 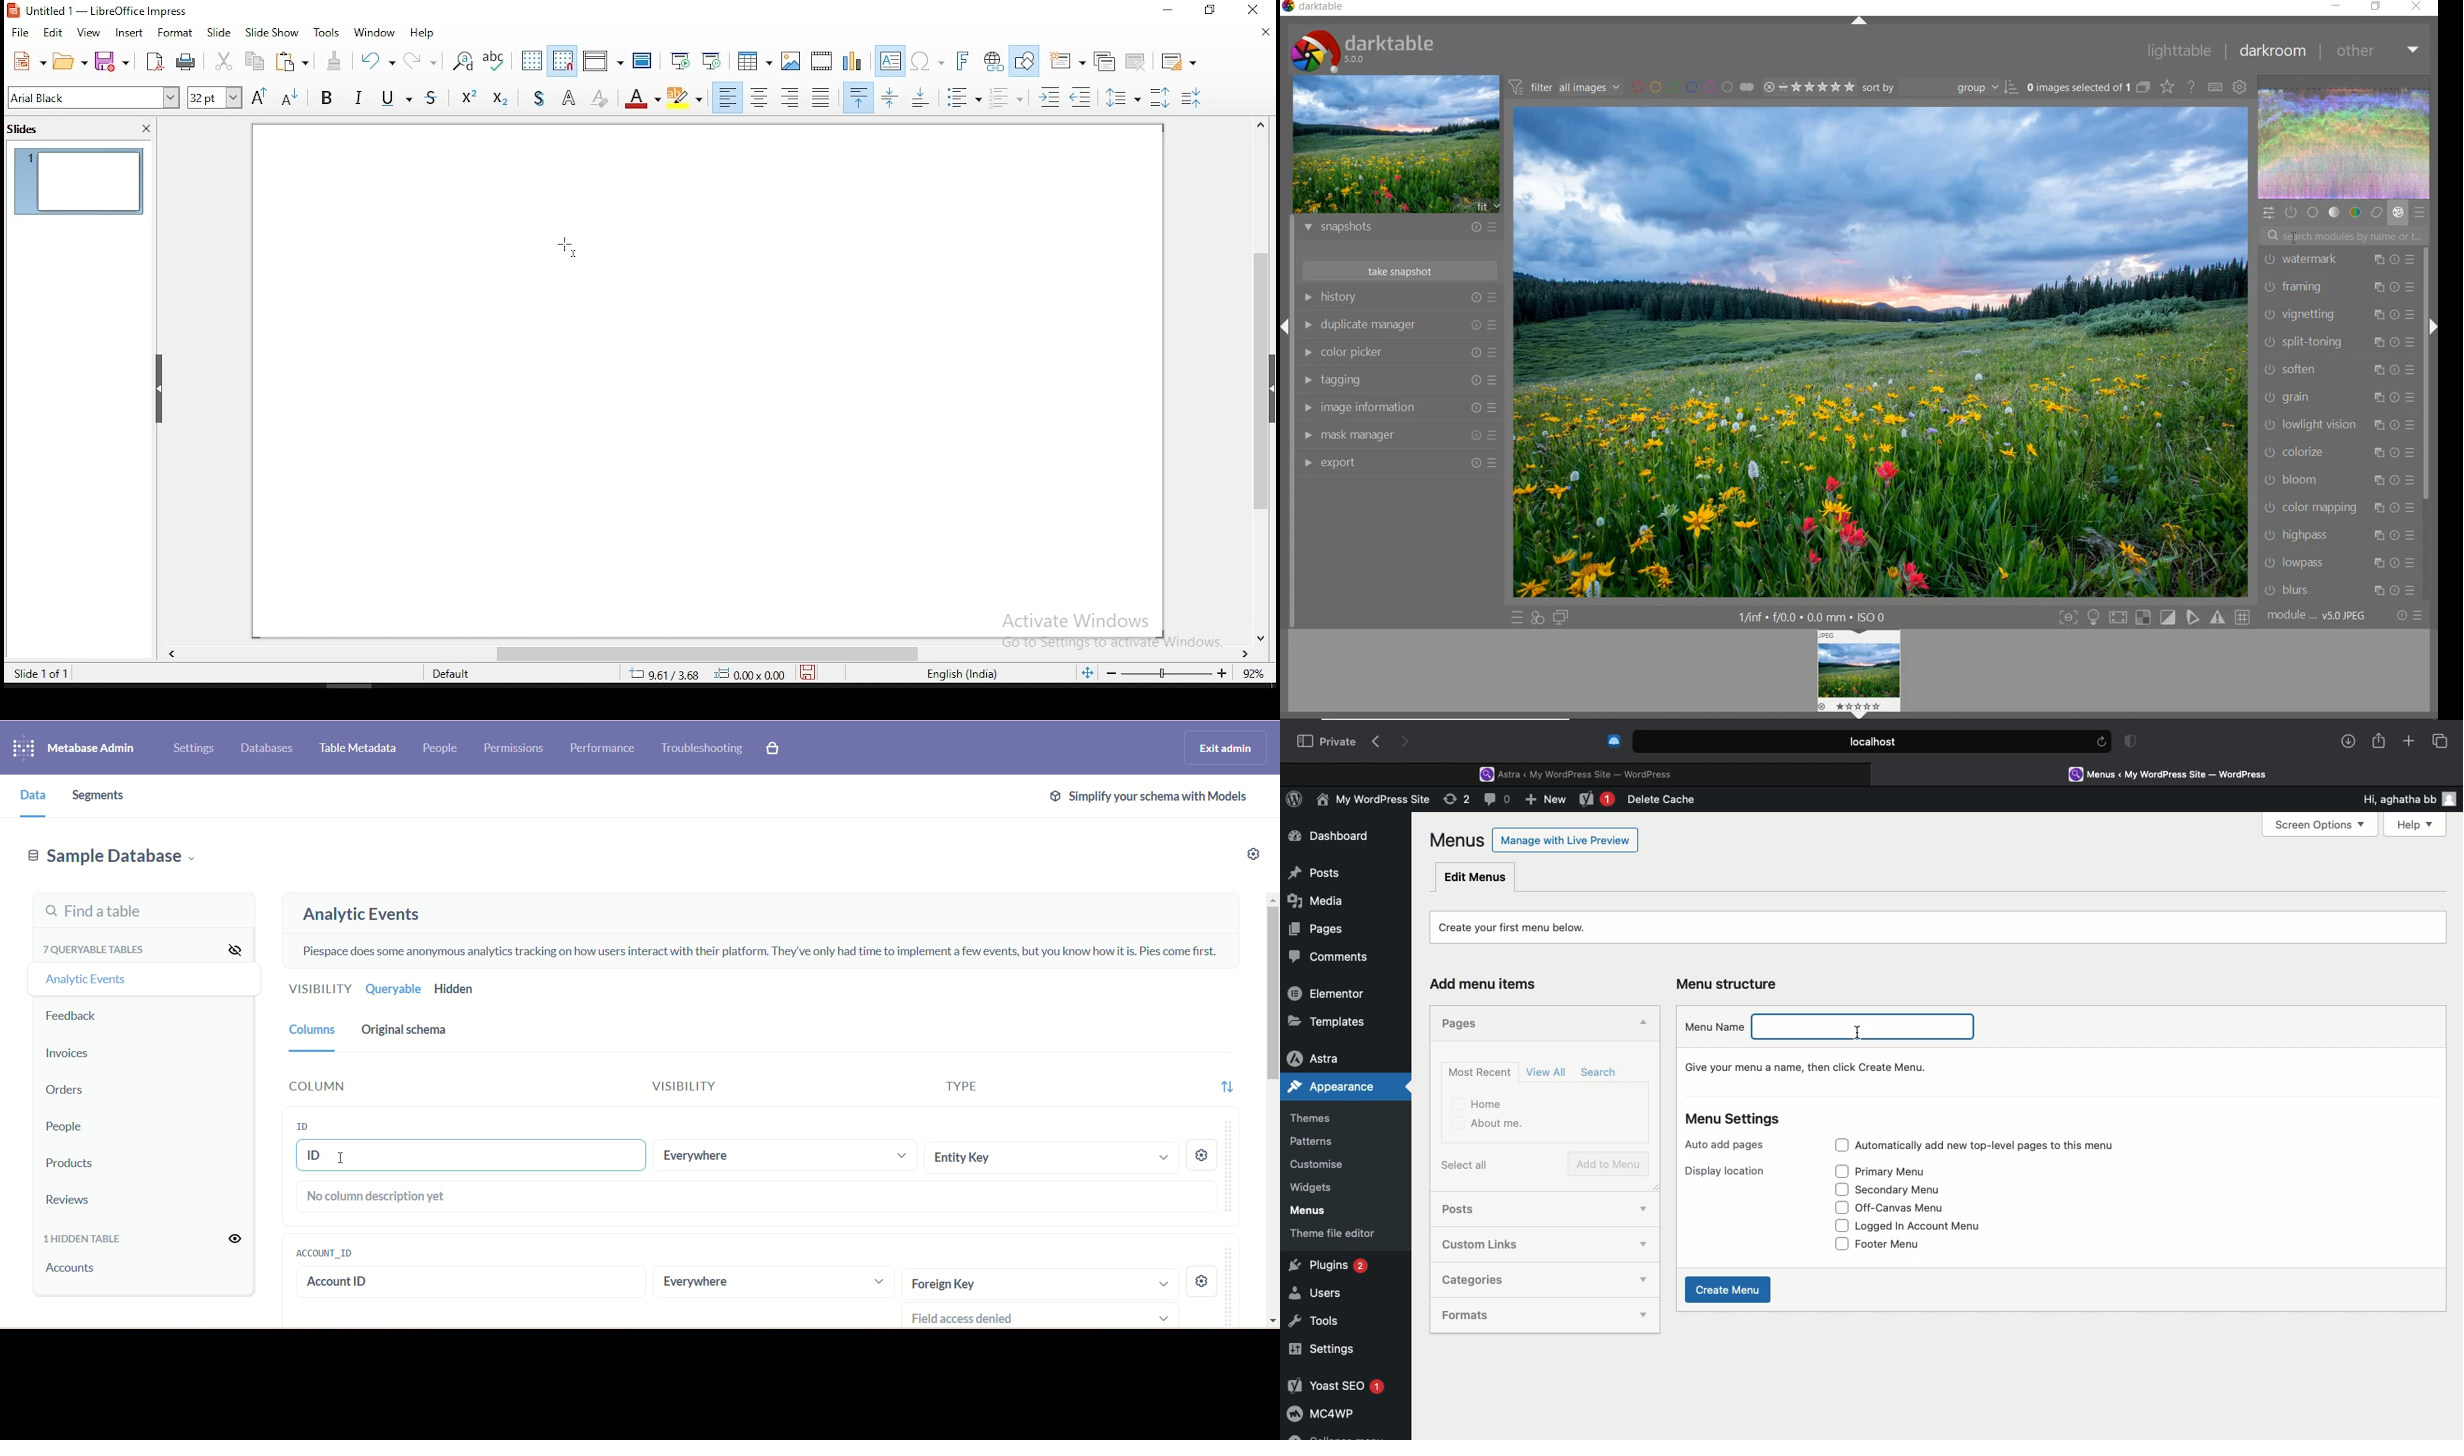 I want to click on Local.host, so click(x=1873, y=741).